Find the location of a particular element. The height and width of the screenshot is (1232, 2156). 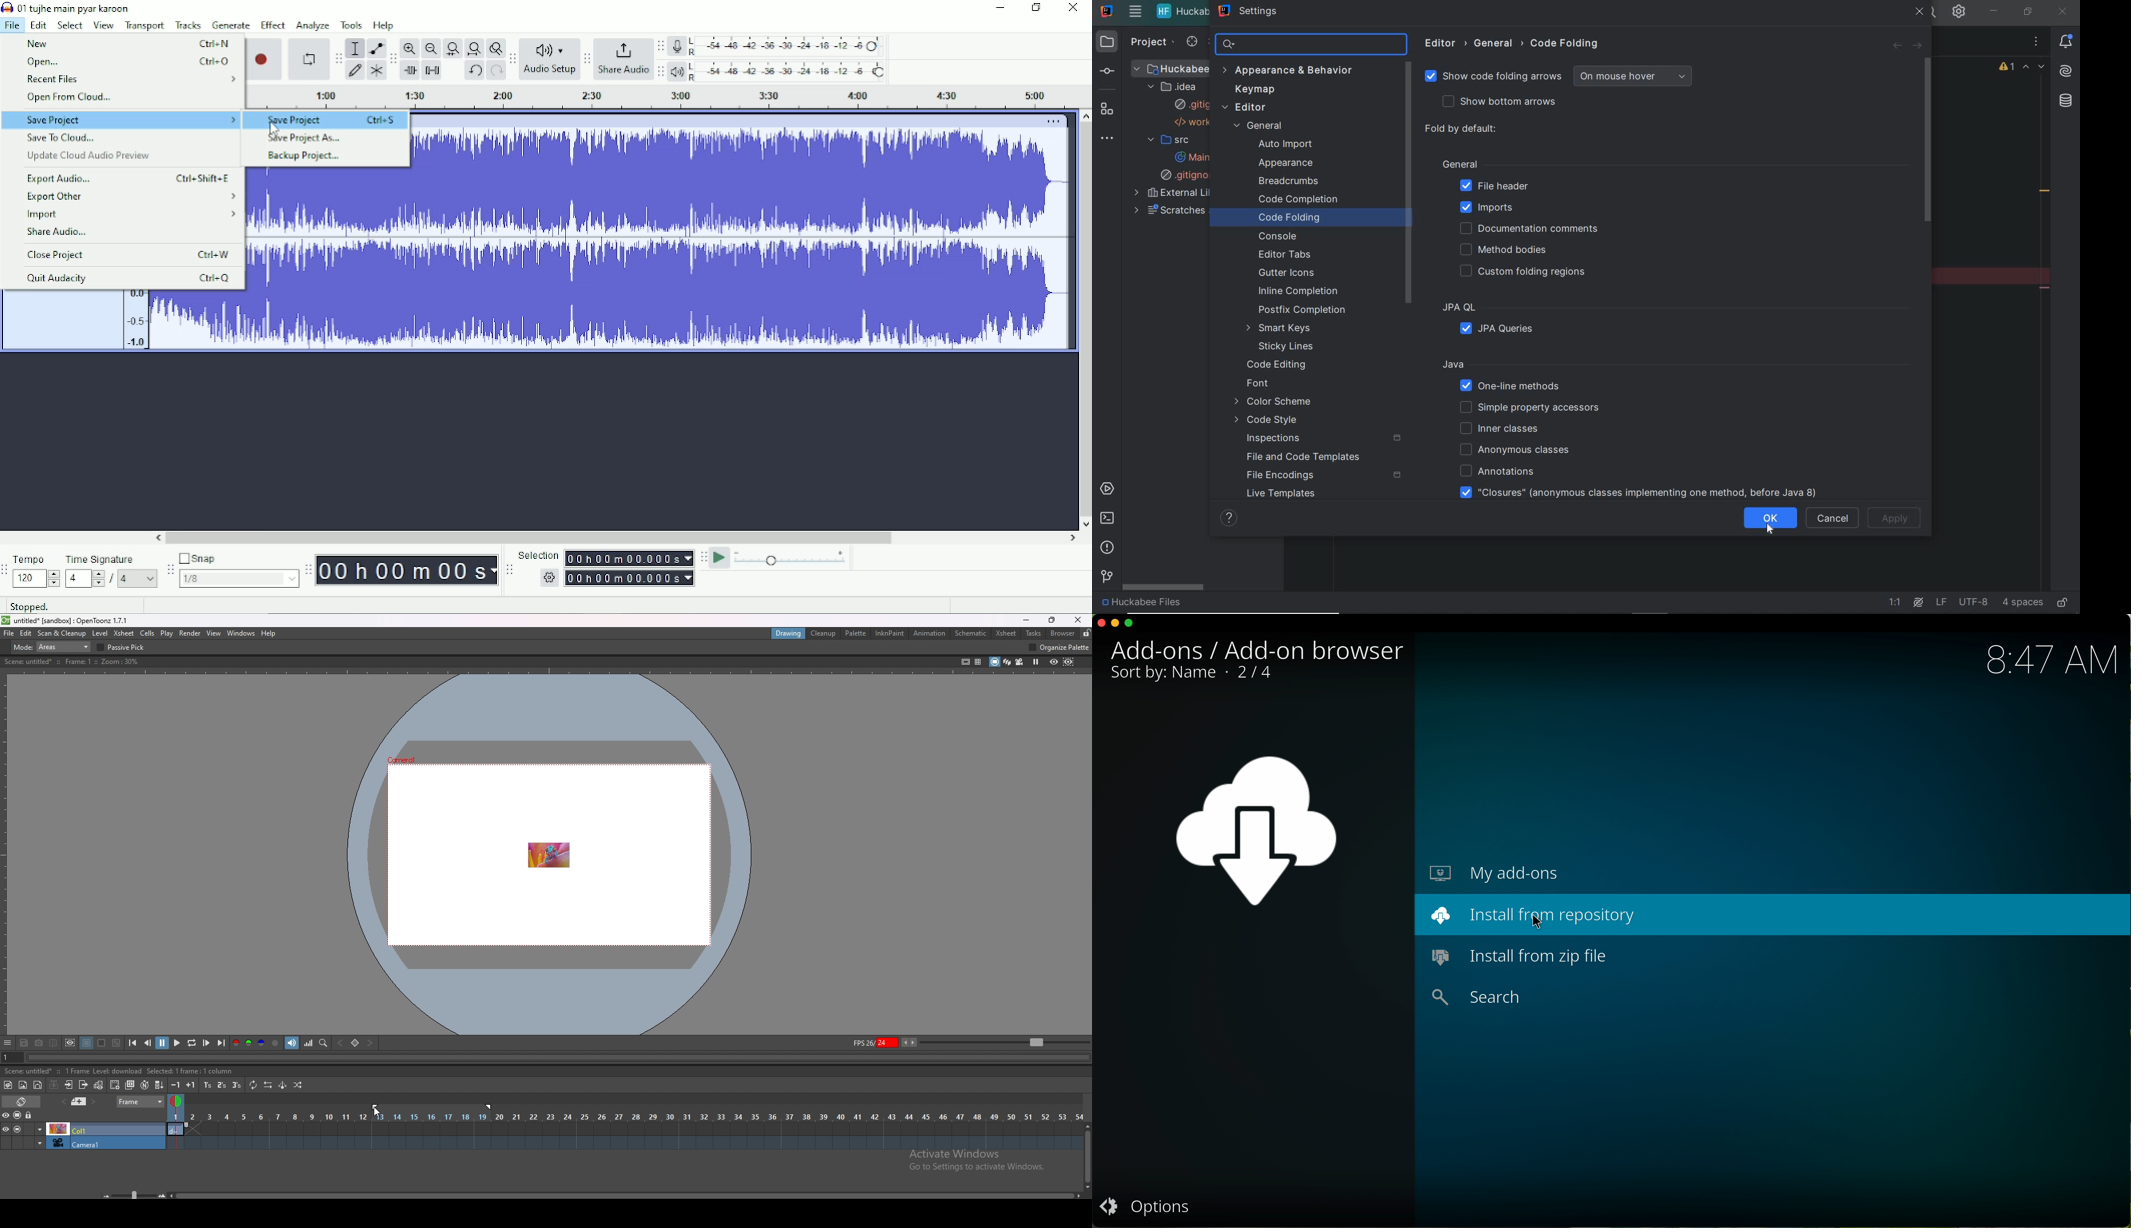

Record meter is located at coordinates (778, 46).